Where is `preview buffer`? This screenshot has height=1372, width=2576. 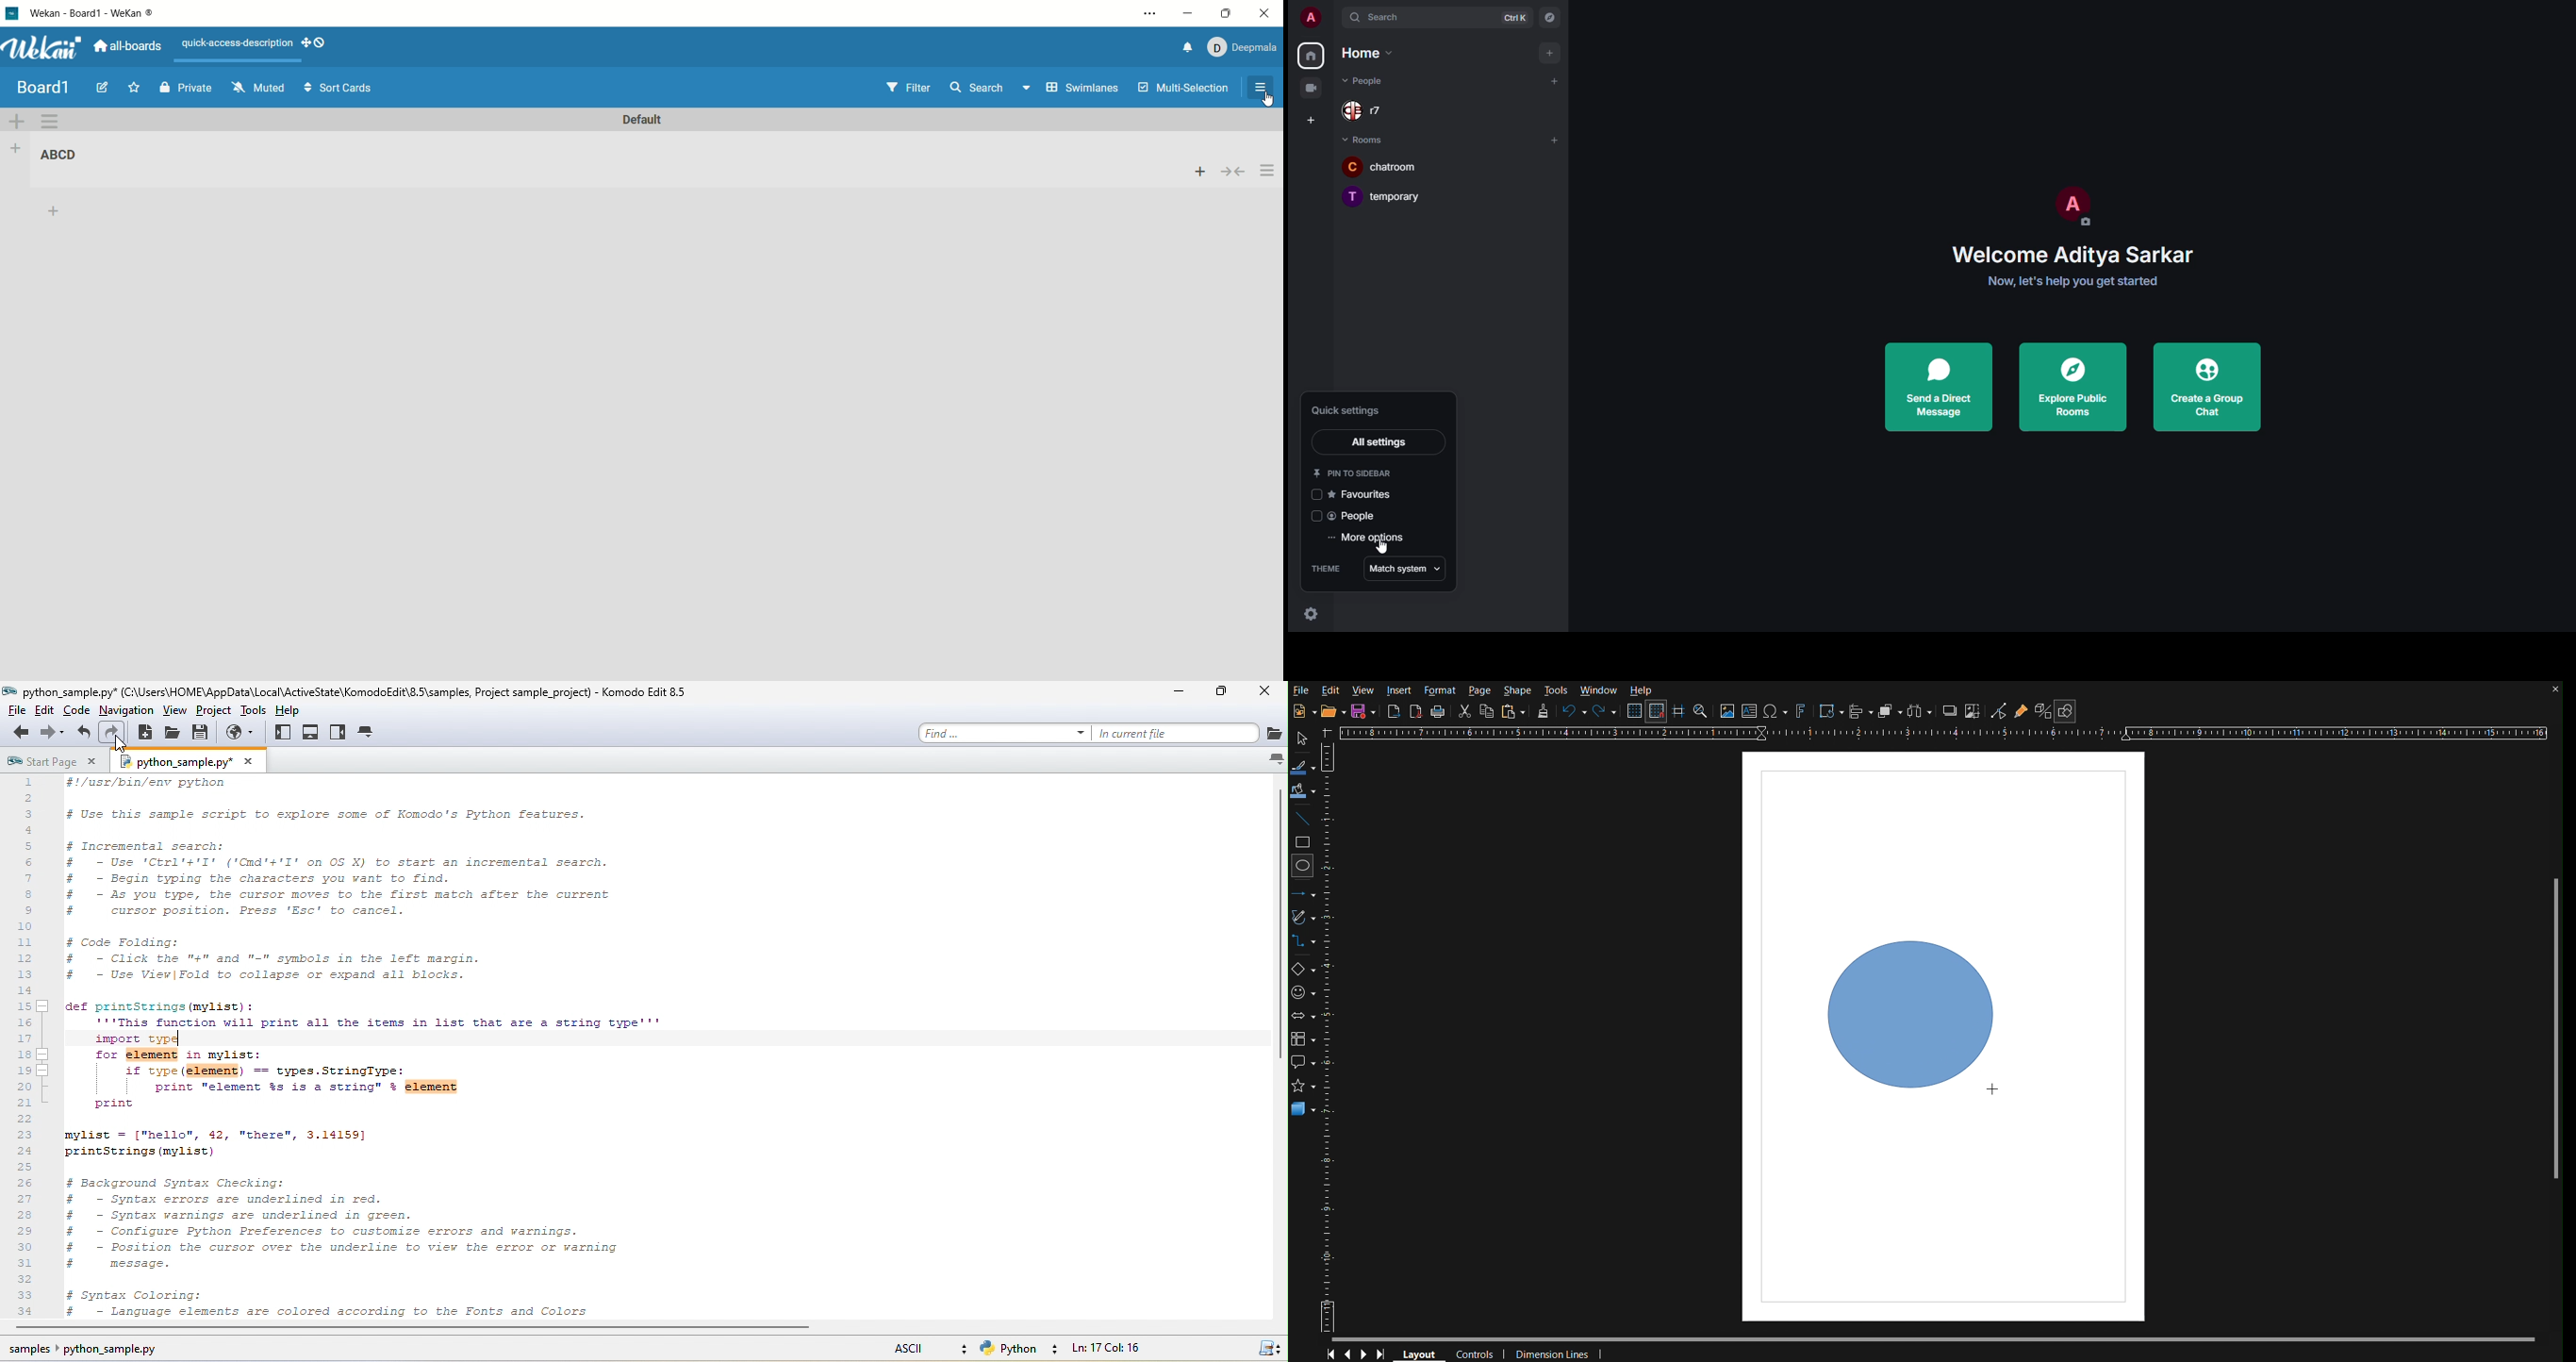 preview buffer is located at coordinates (240, 733).